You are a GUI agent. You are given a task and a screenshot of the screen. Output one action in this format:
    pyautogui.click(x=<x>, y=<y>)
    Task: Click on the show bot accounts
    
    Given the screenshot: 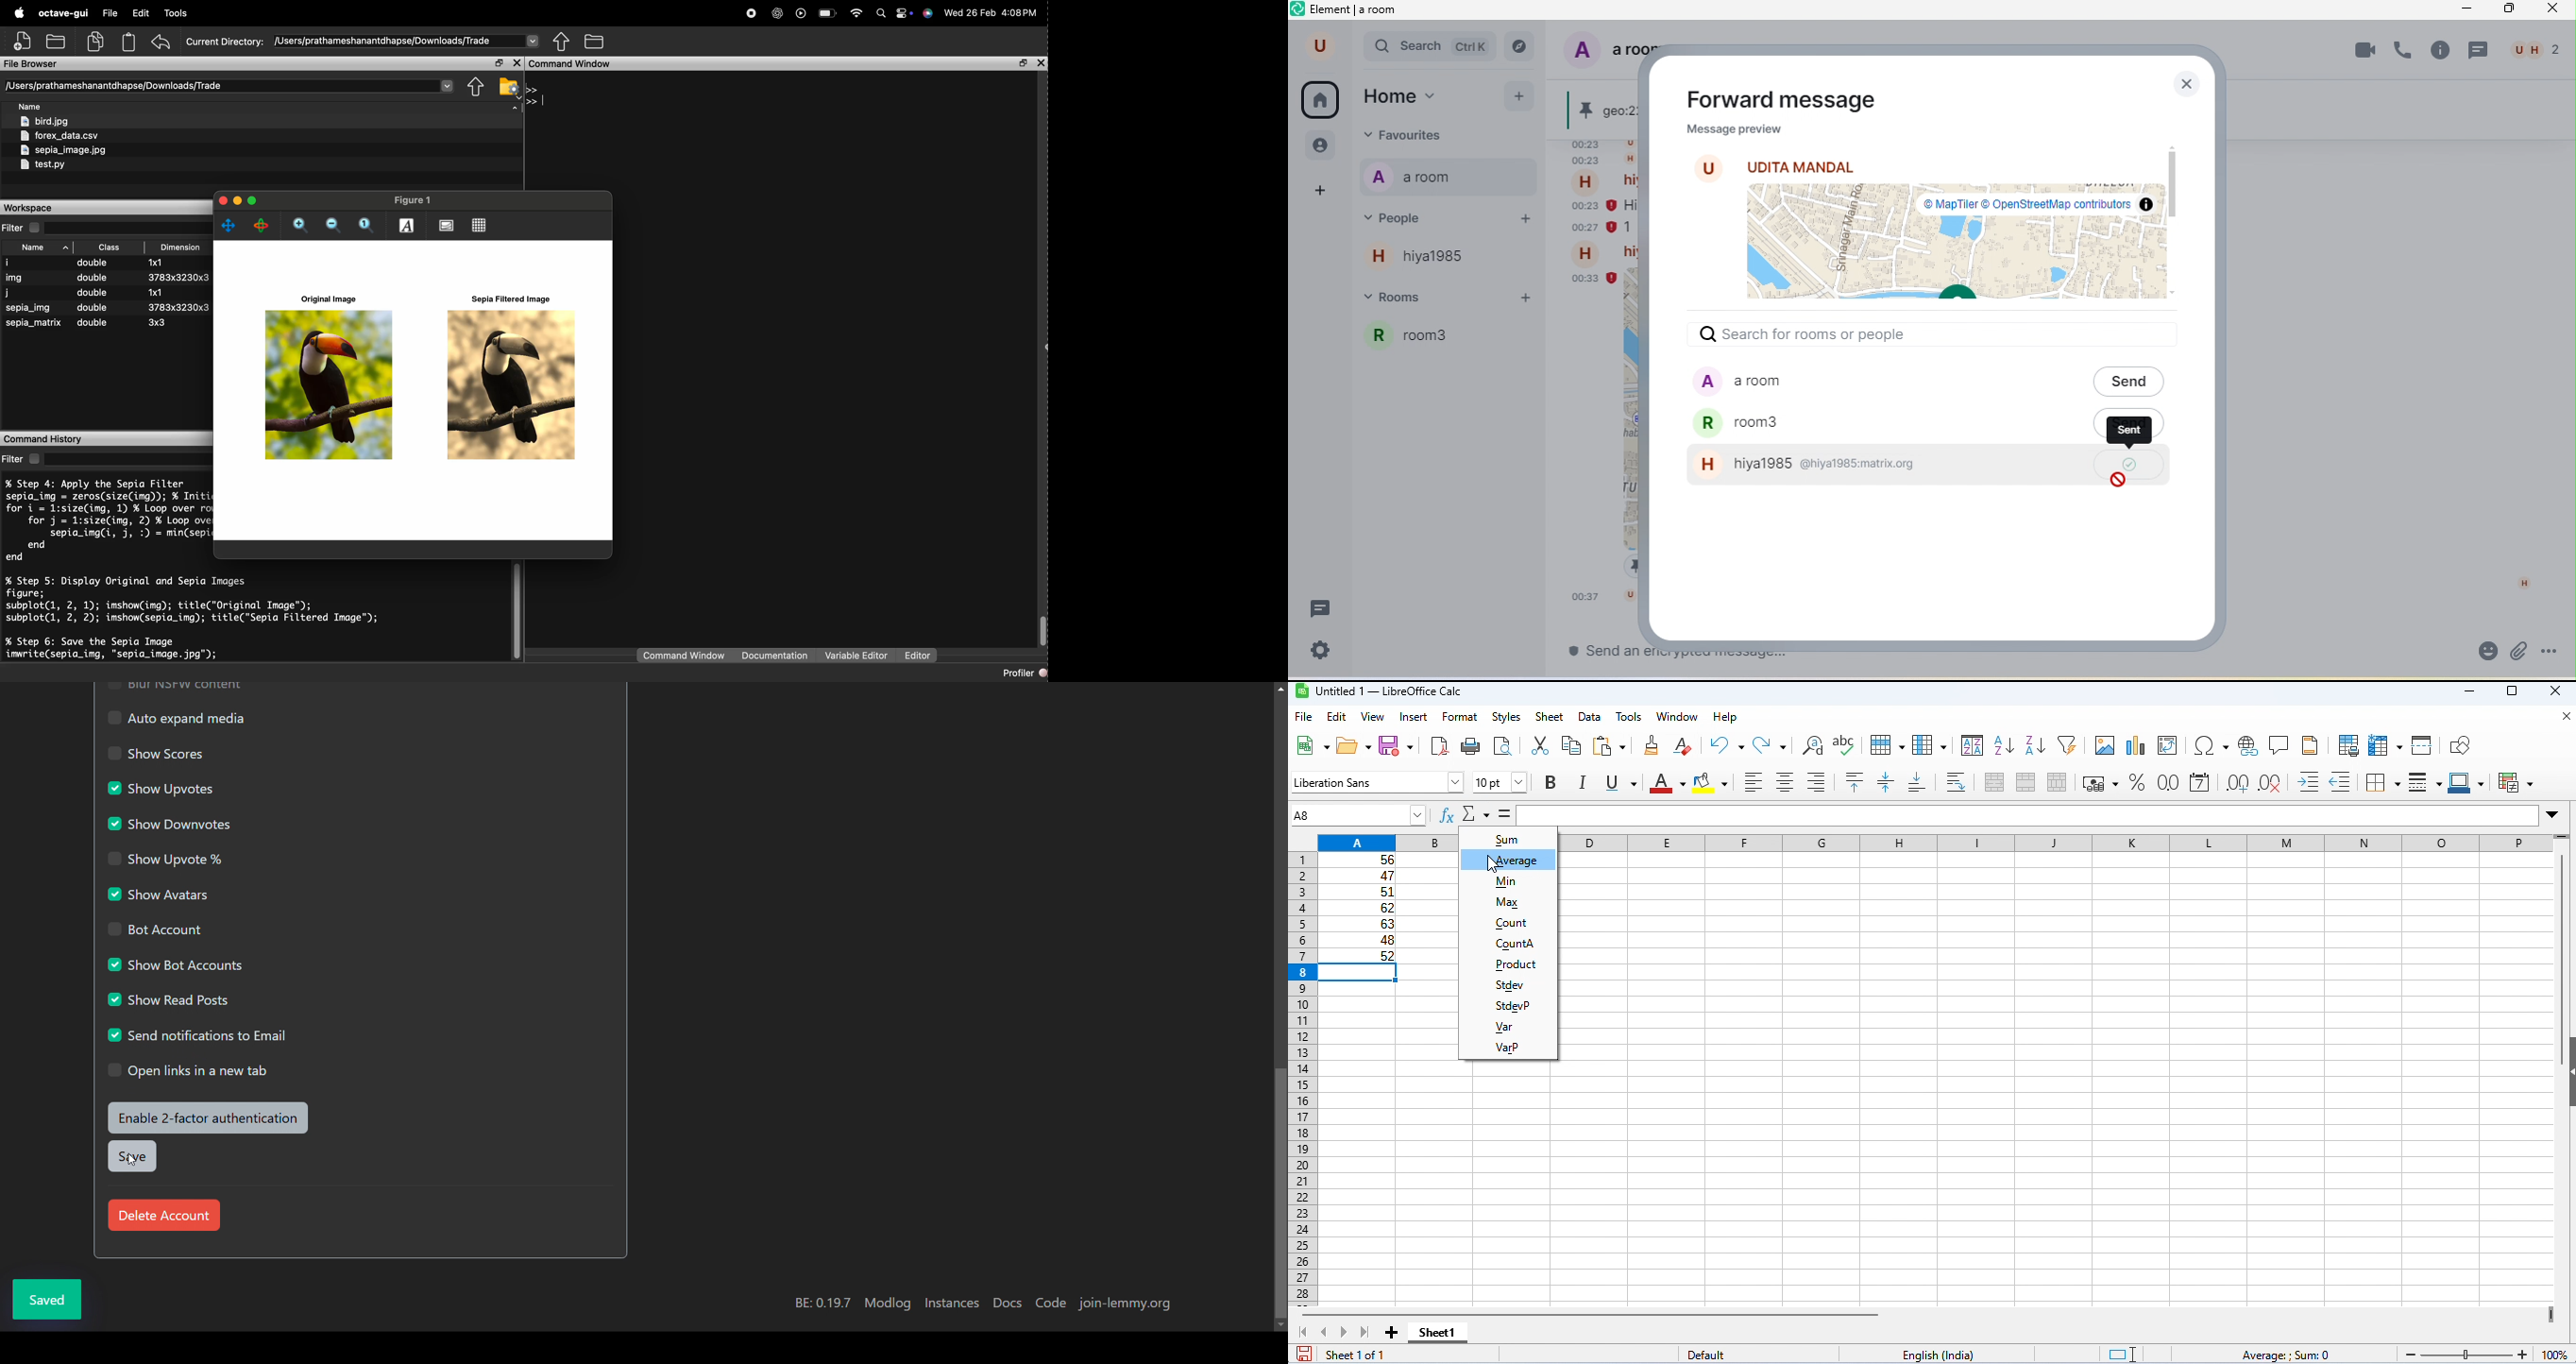 What is the action you would take?
    pyautogui.click(x=173, y=964)
    